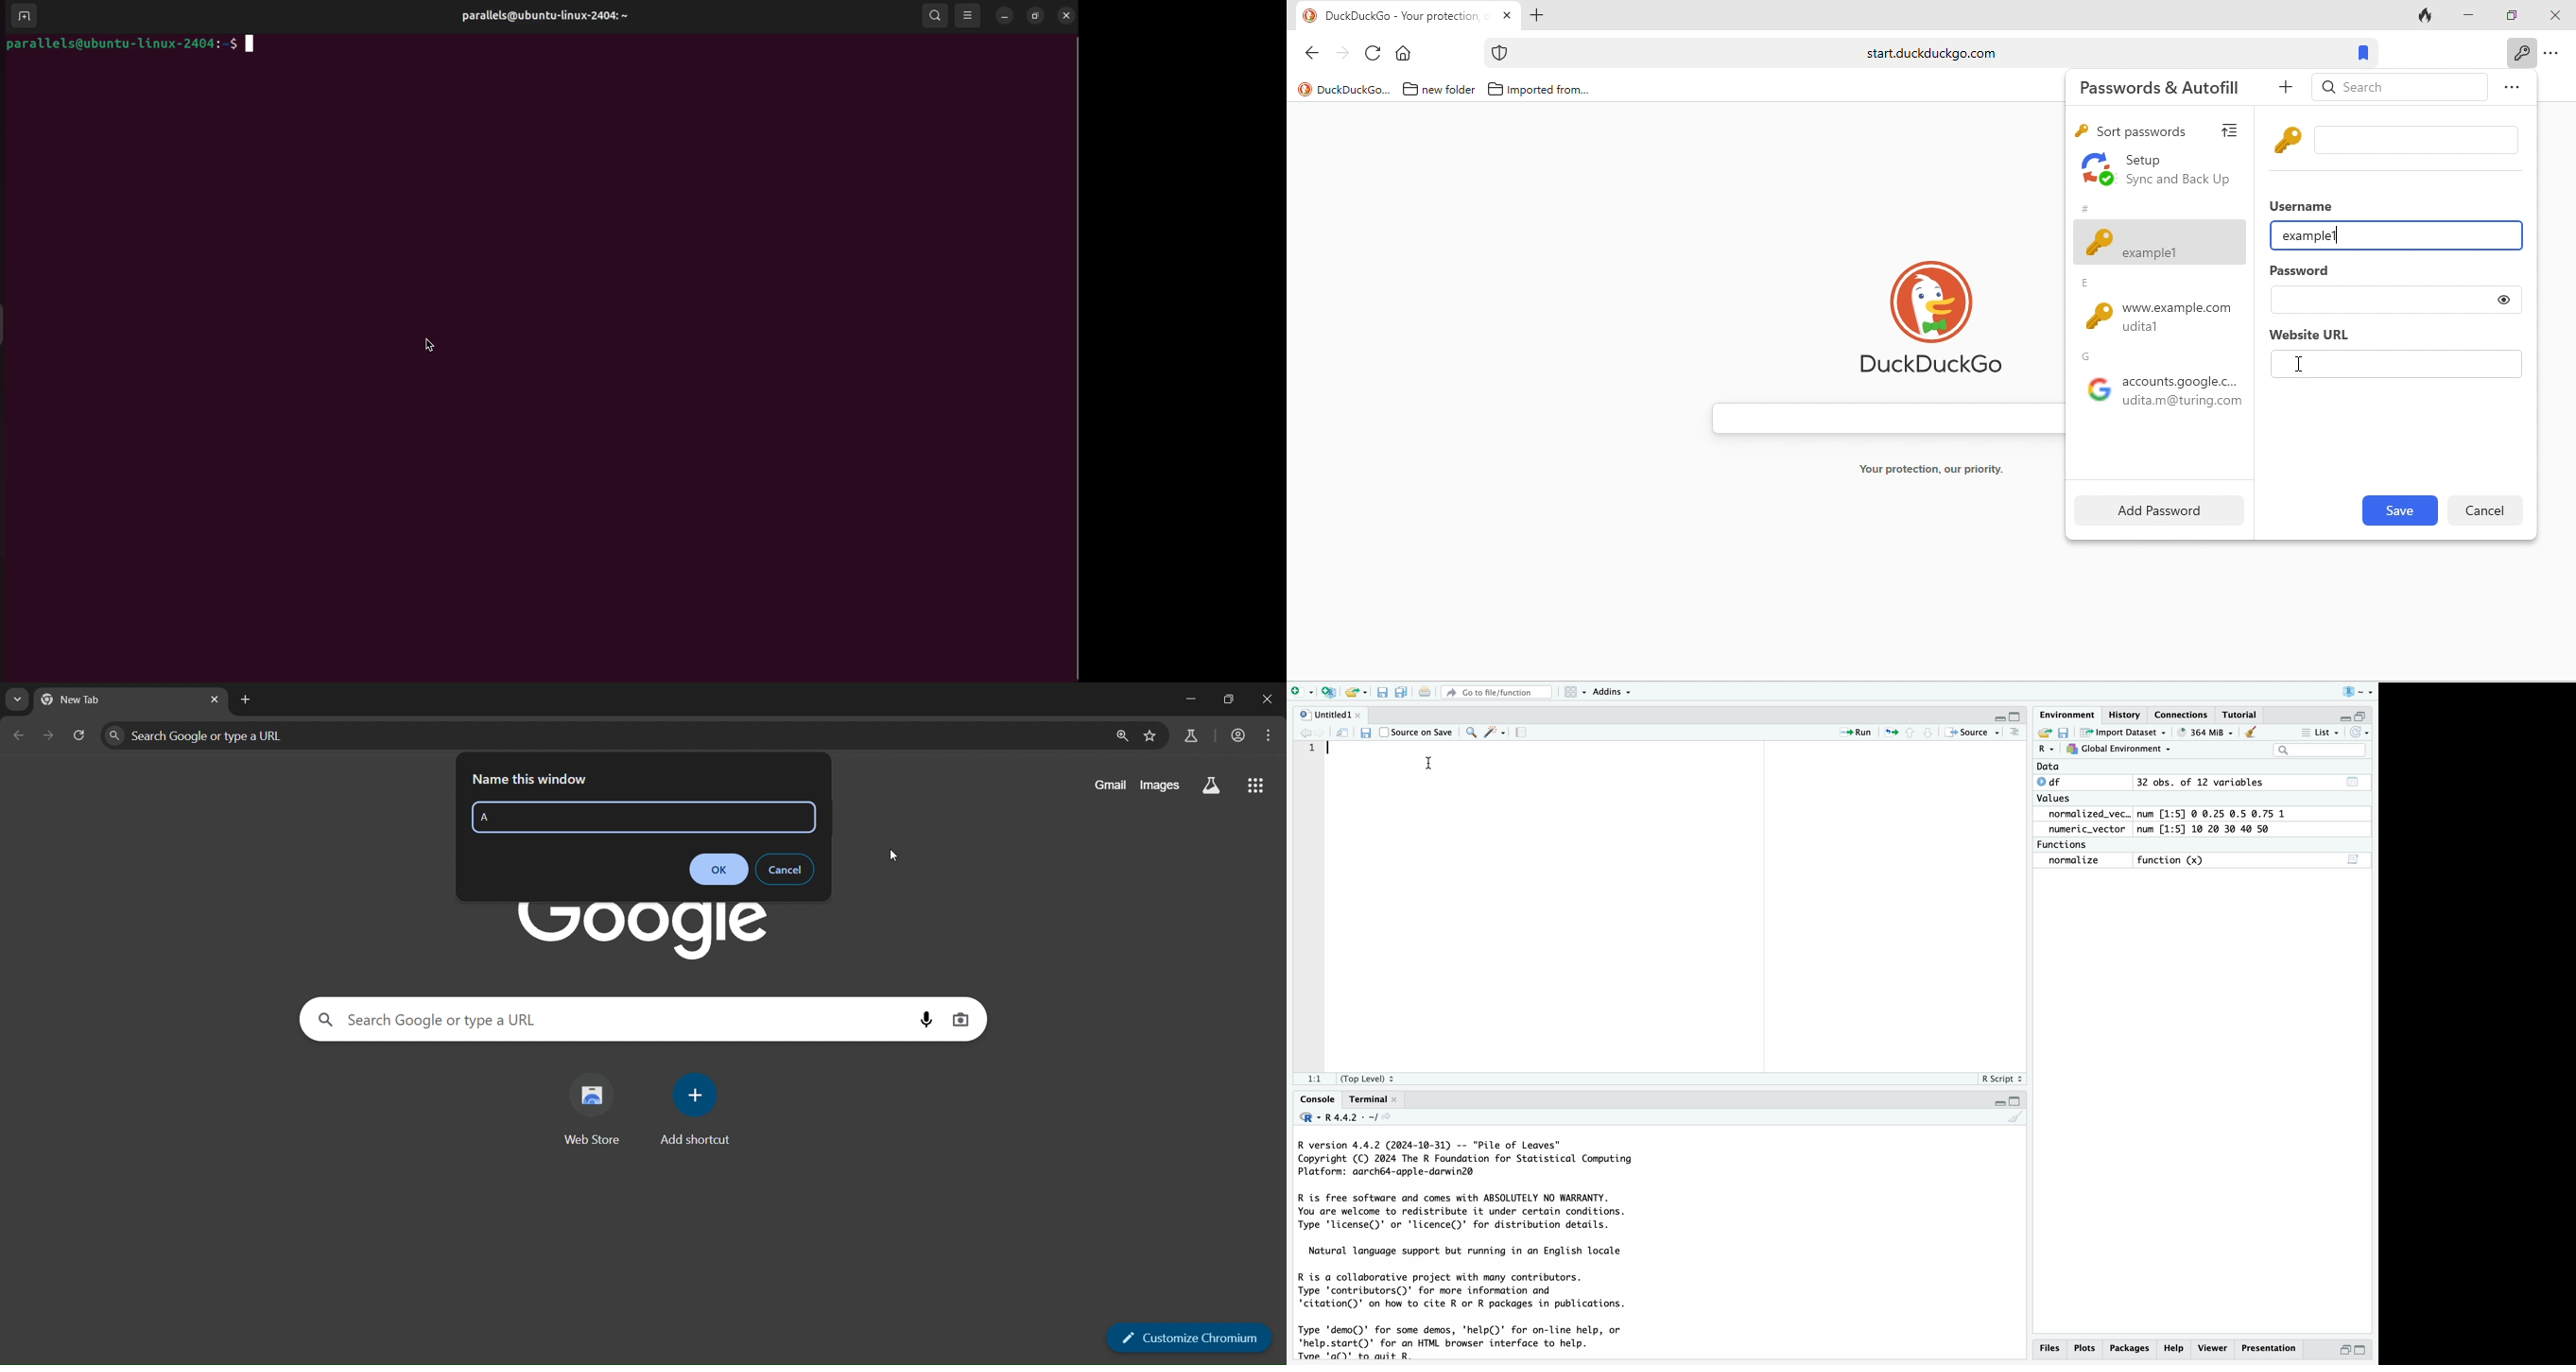 The width and height of the screenshot is (2576, 1372). I want to click on Data, so click(2048, 767).